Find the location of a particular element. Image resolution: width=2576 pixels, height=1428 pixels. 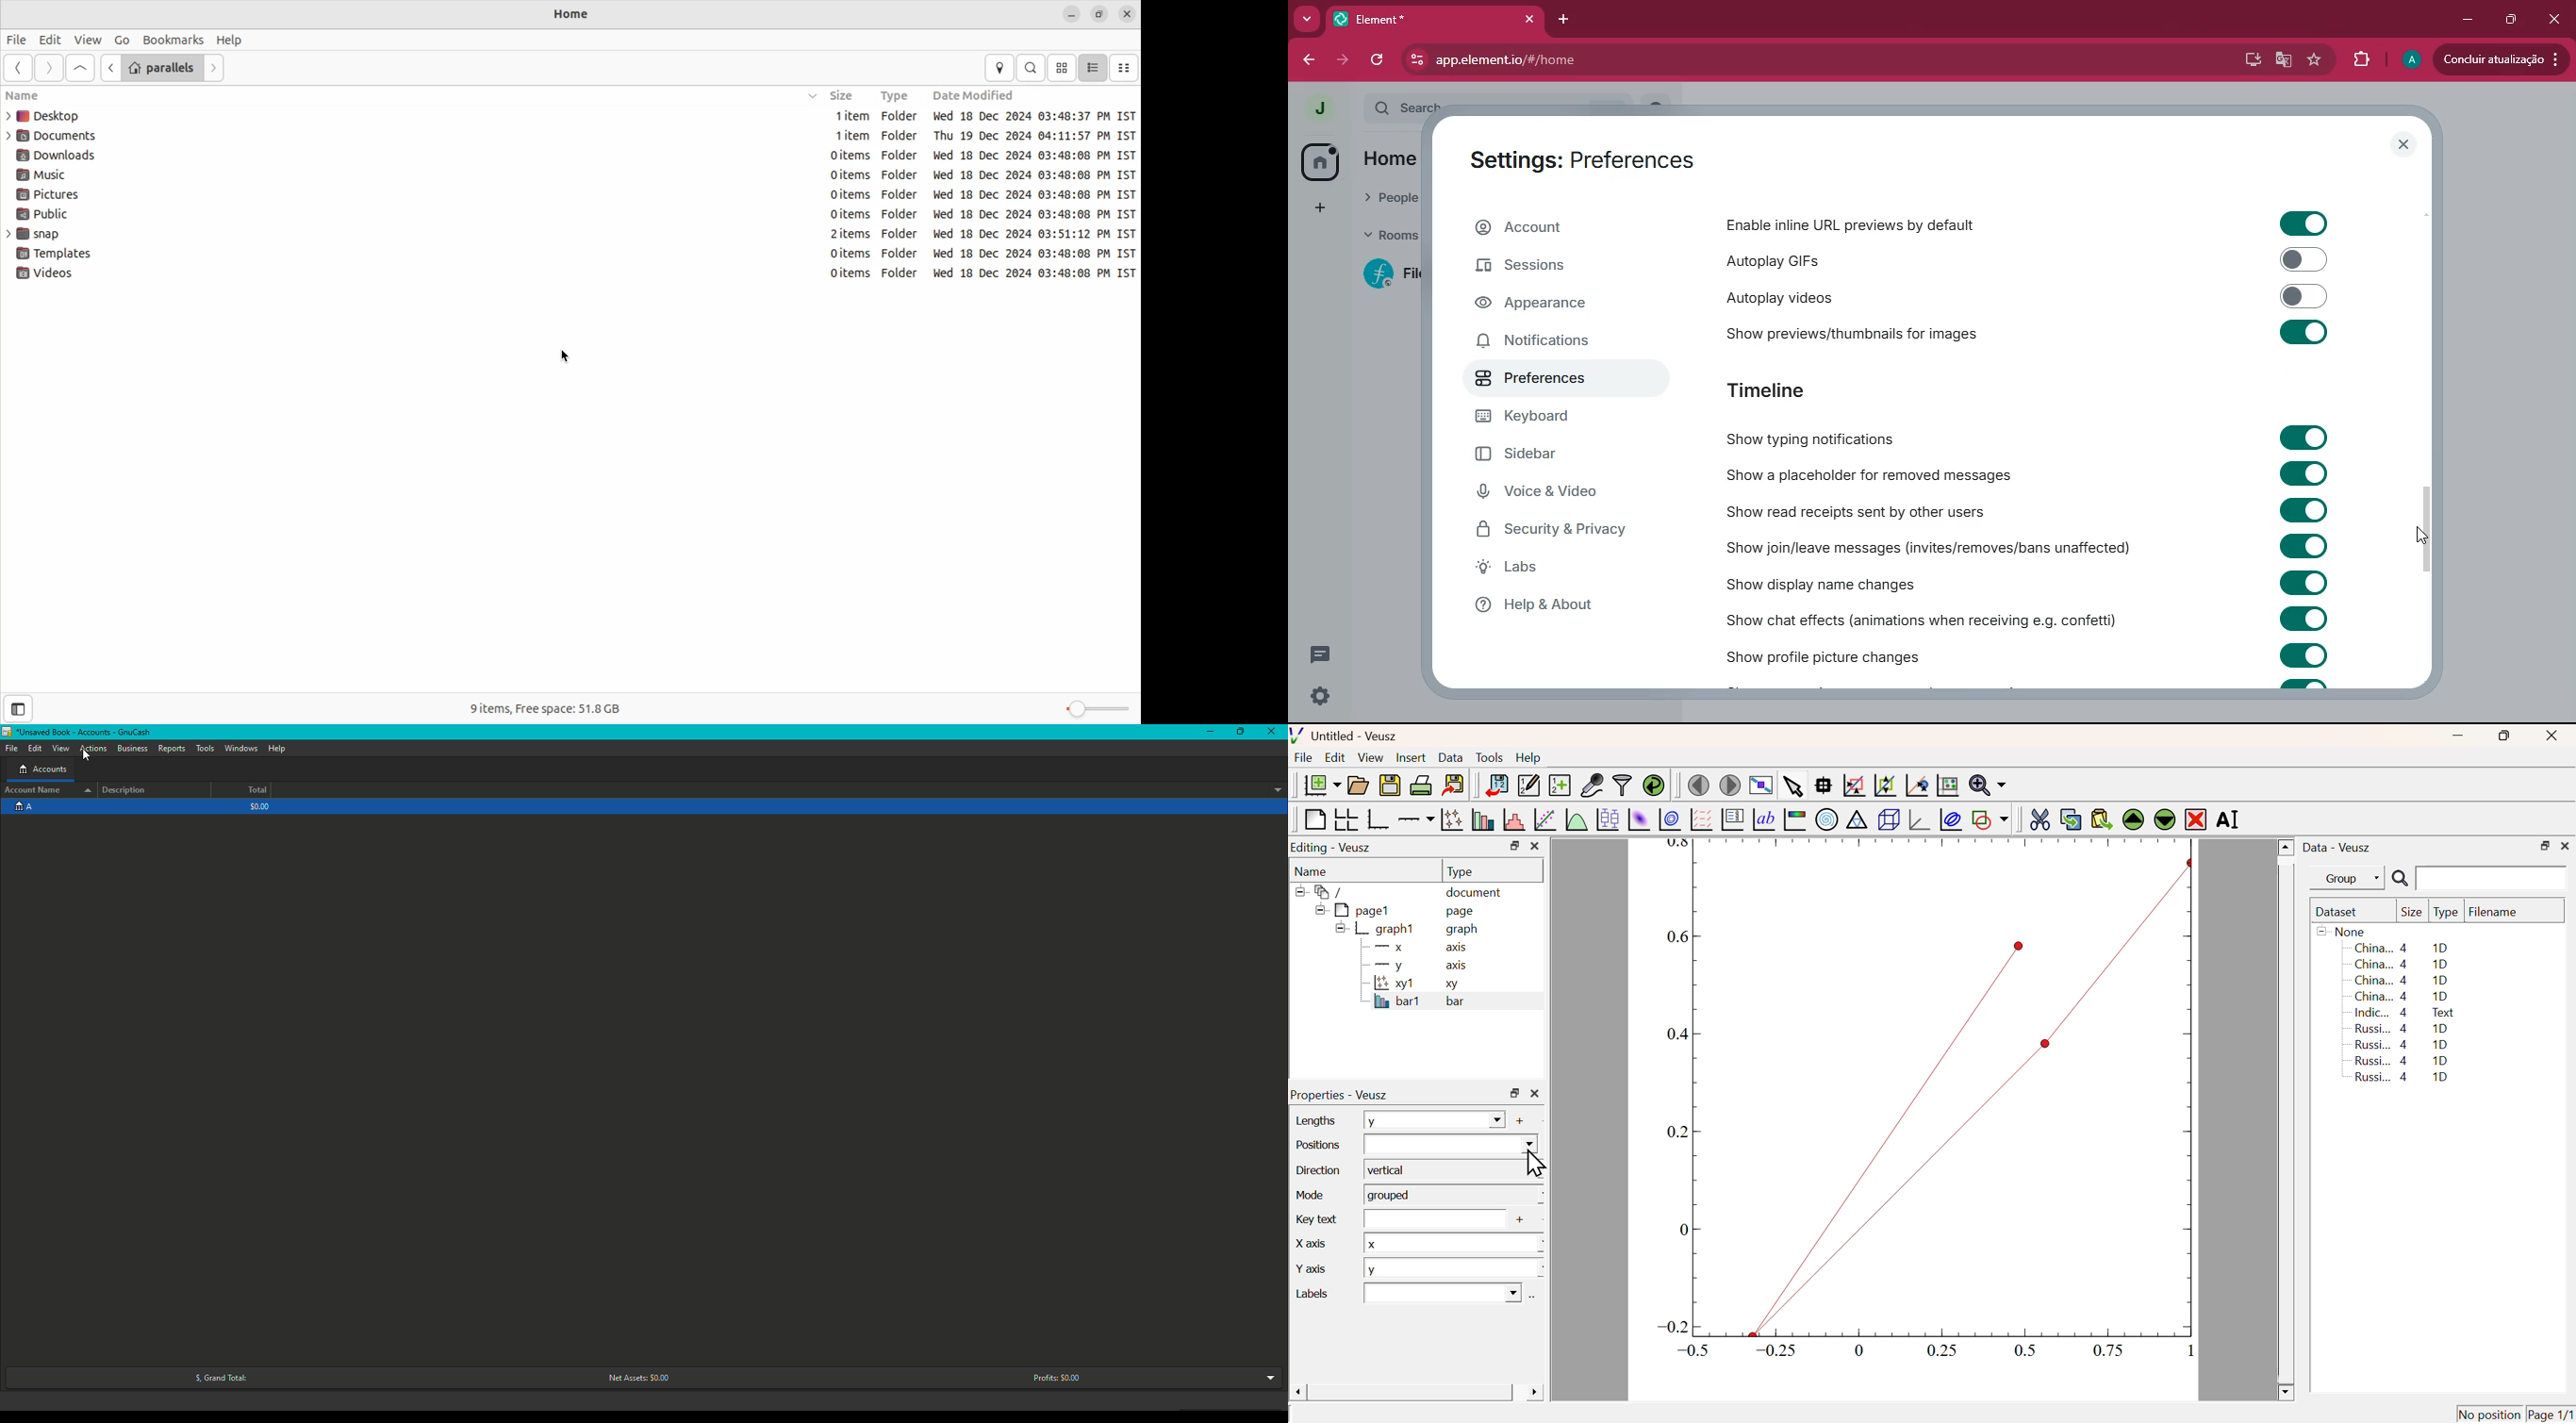

icon view is located at coordinates (1063, 67).